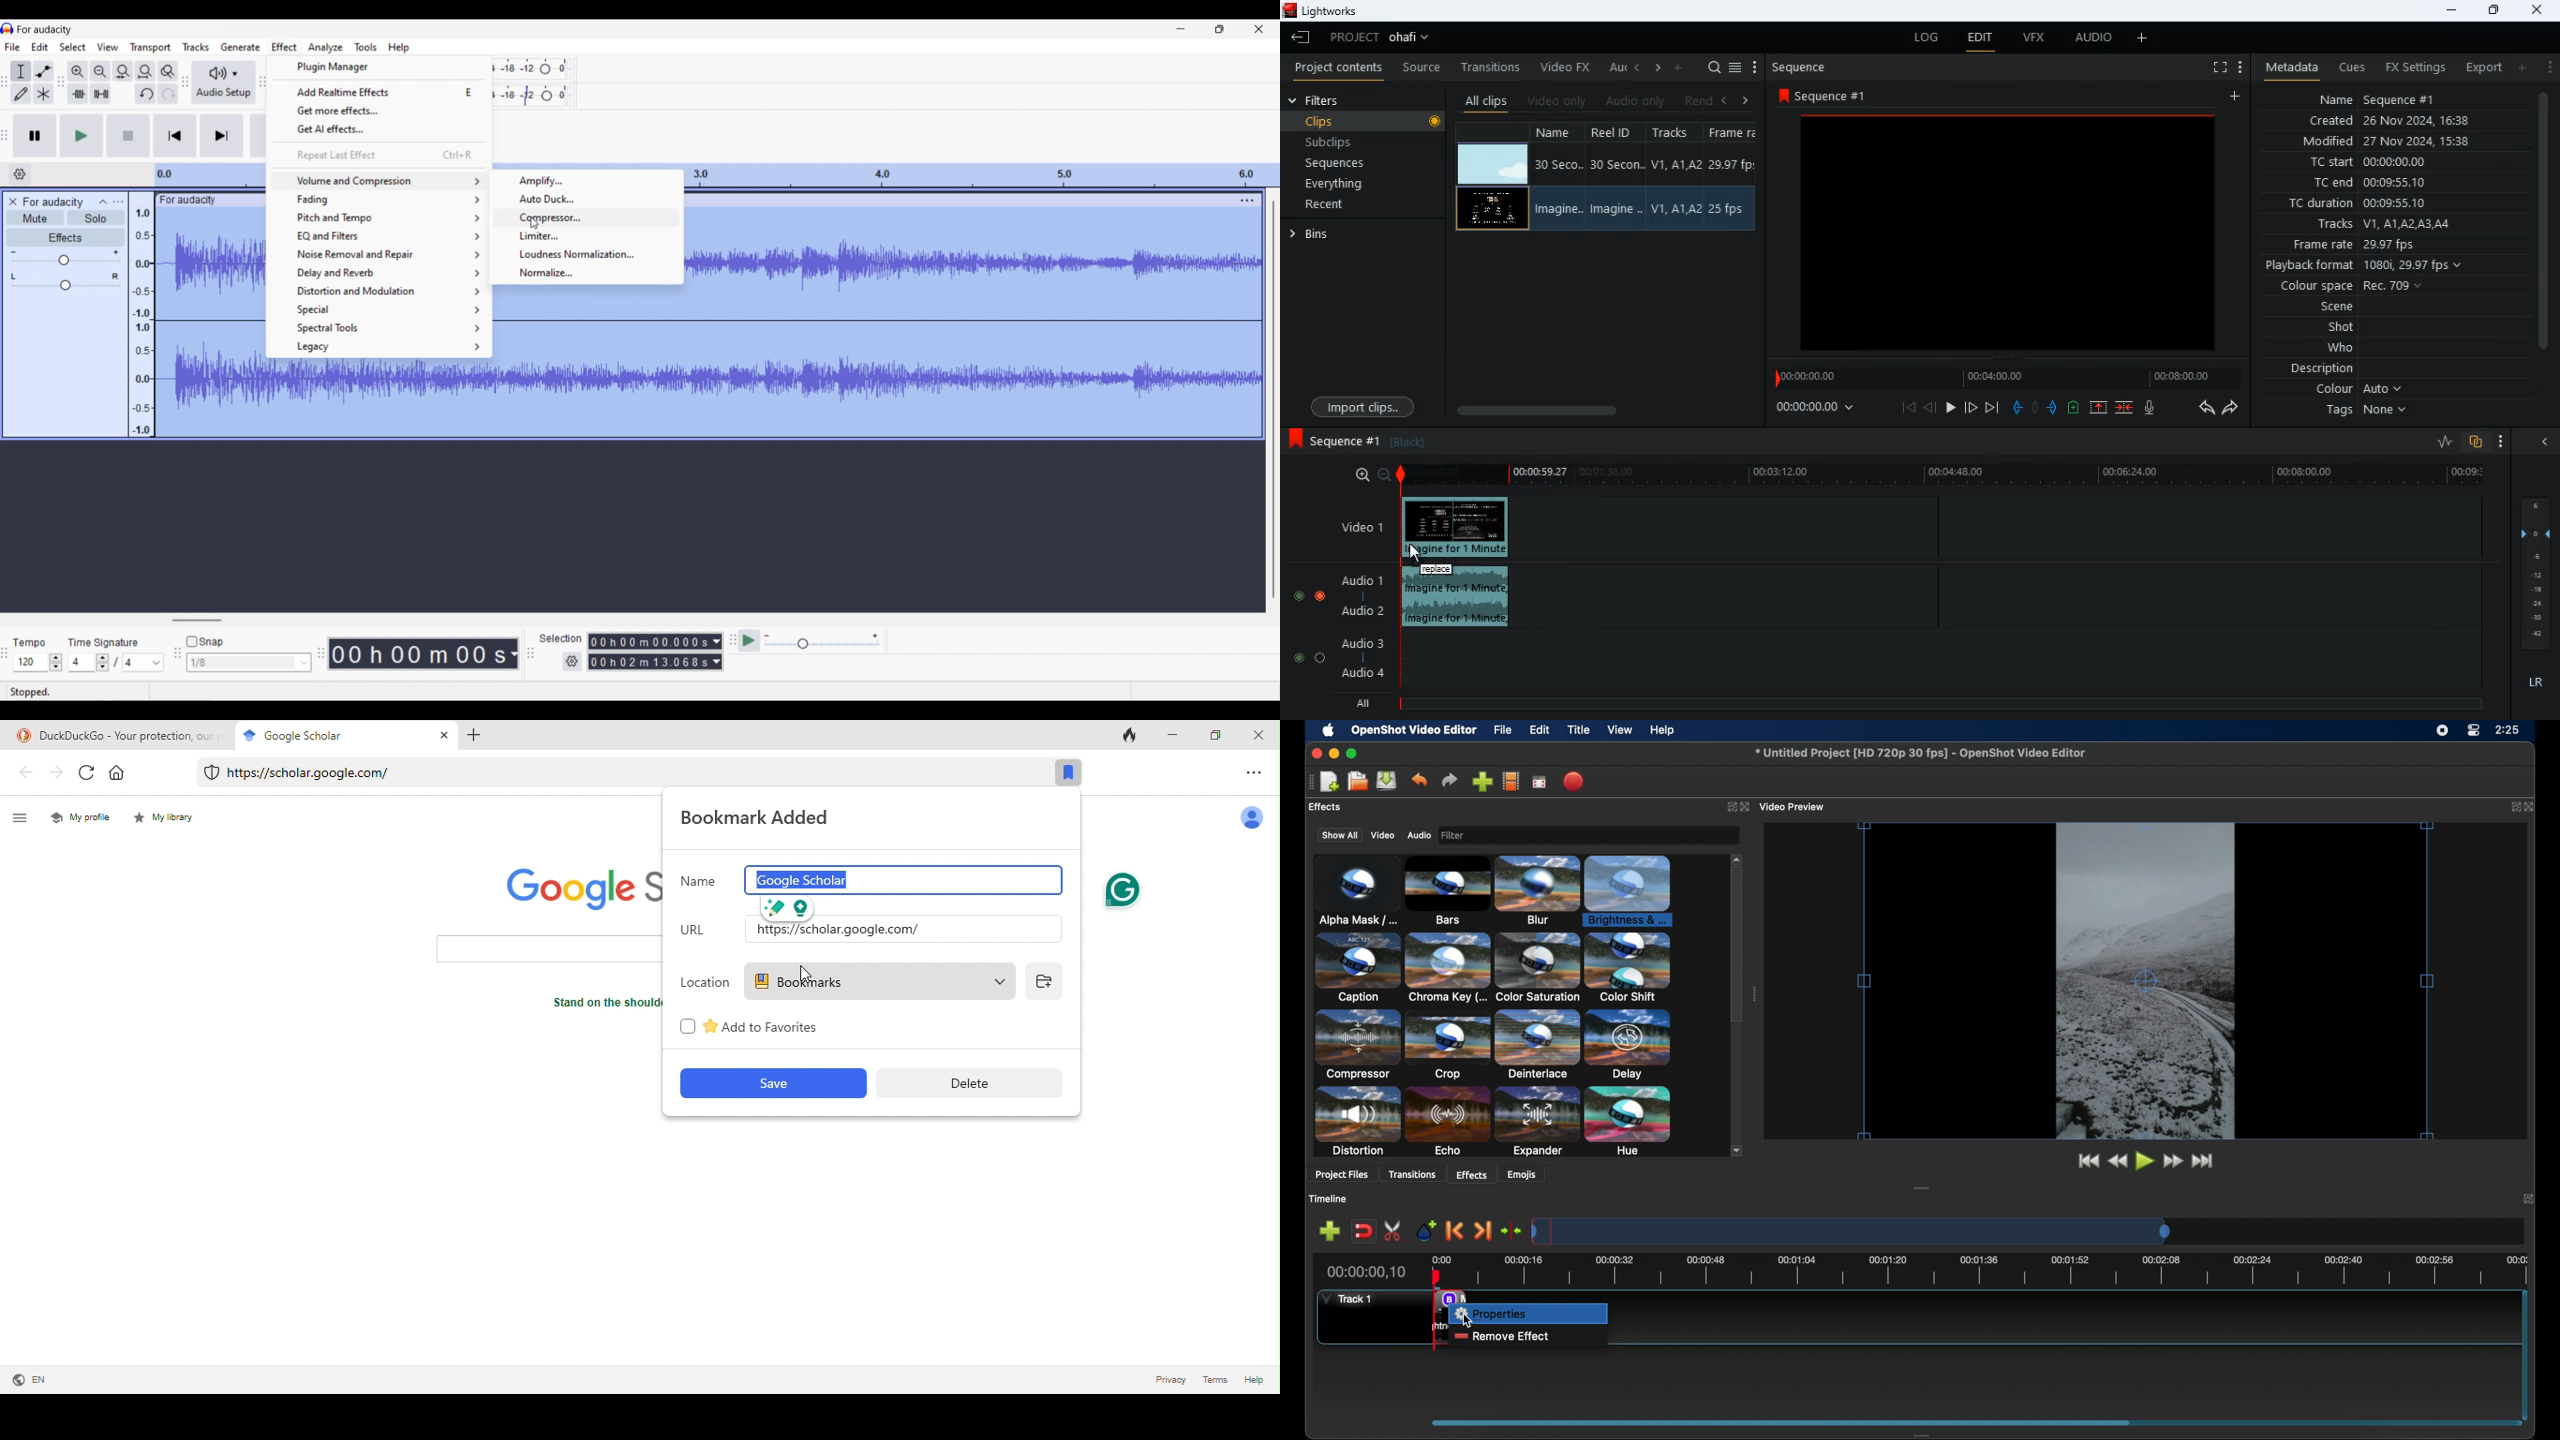 This screenshot has width=2576, height=1456. Describe the element at coordinates (1945, 699) in the screenshot. I see `all timeline track` at that location.